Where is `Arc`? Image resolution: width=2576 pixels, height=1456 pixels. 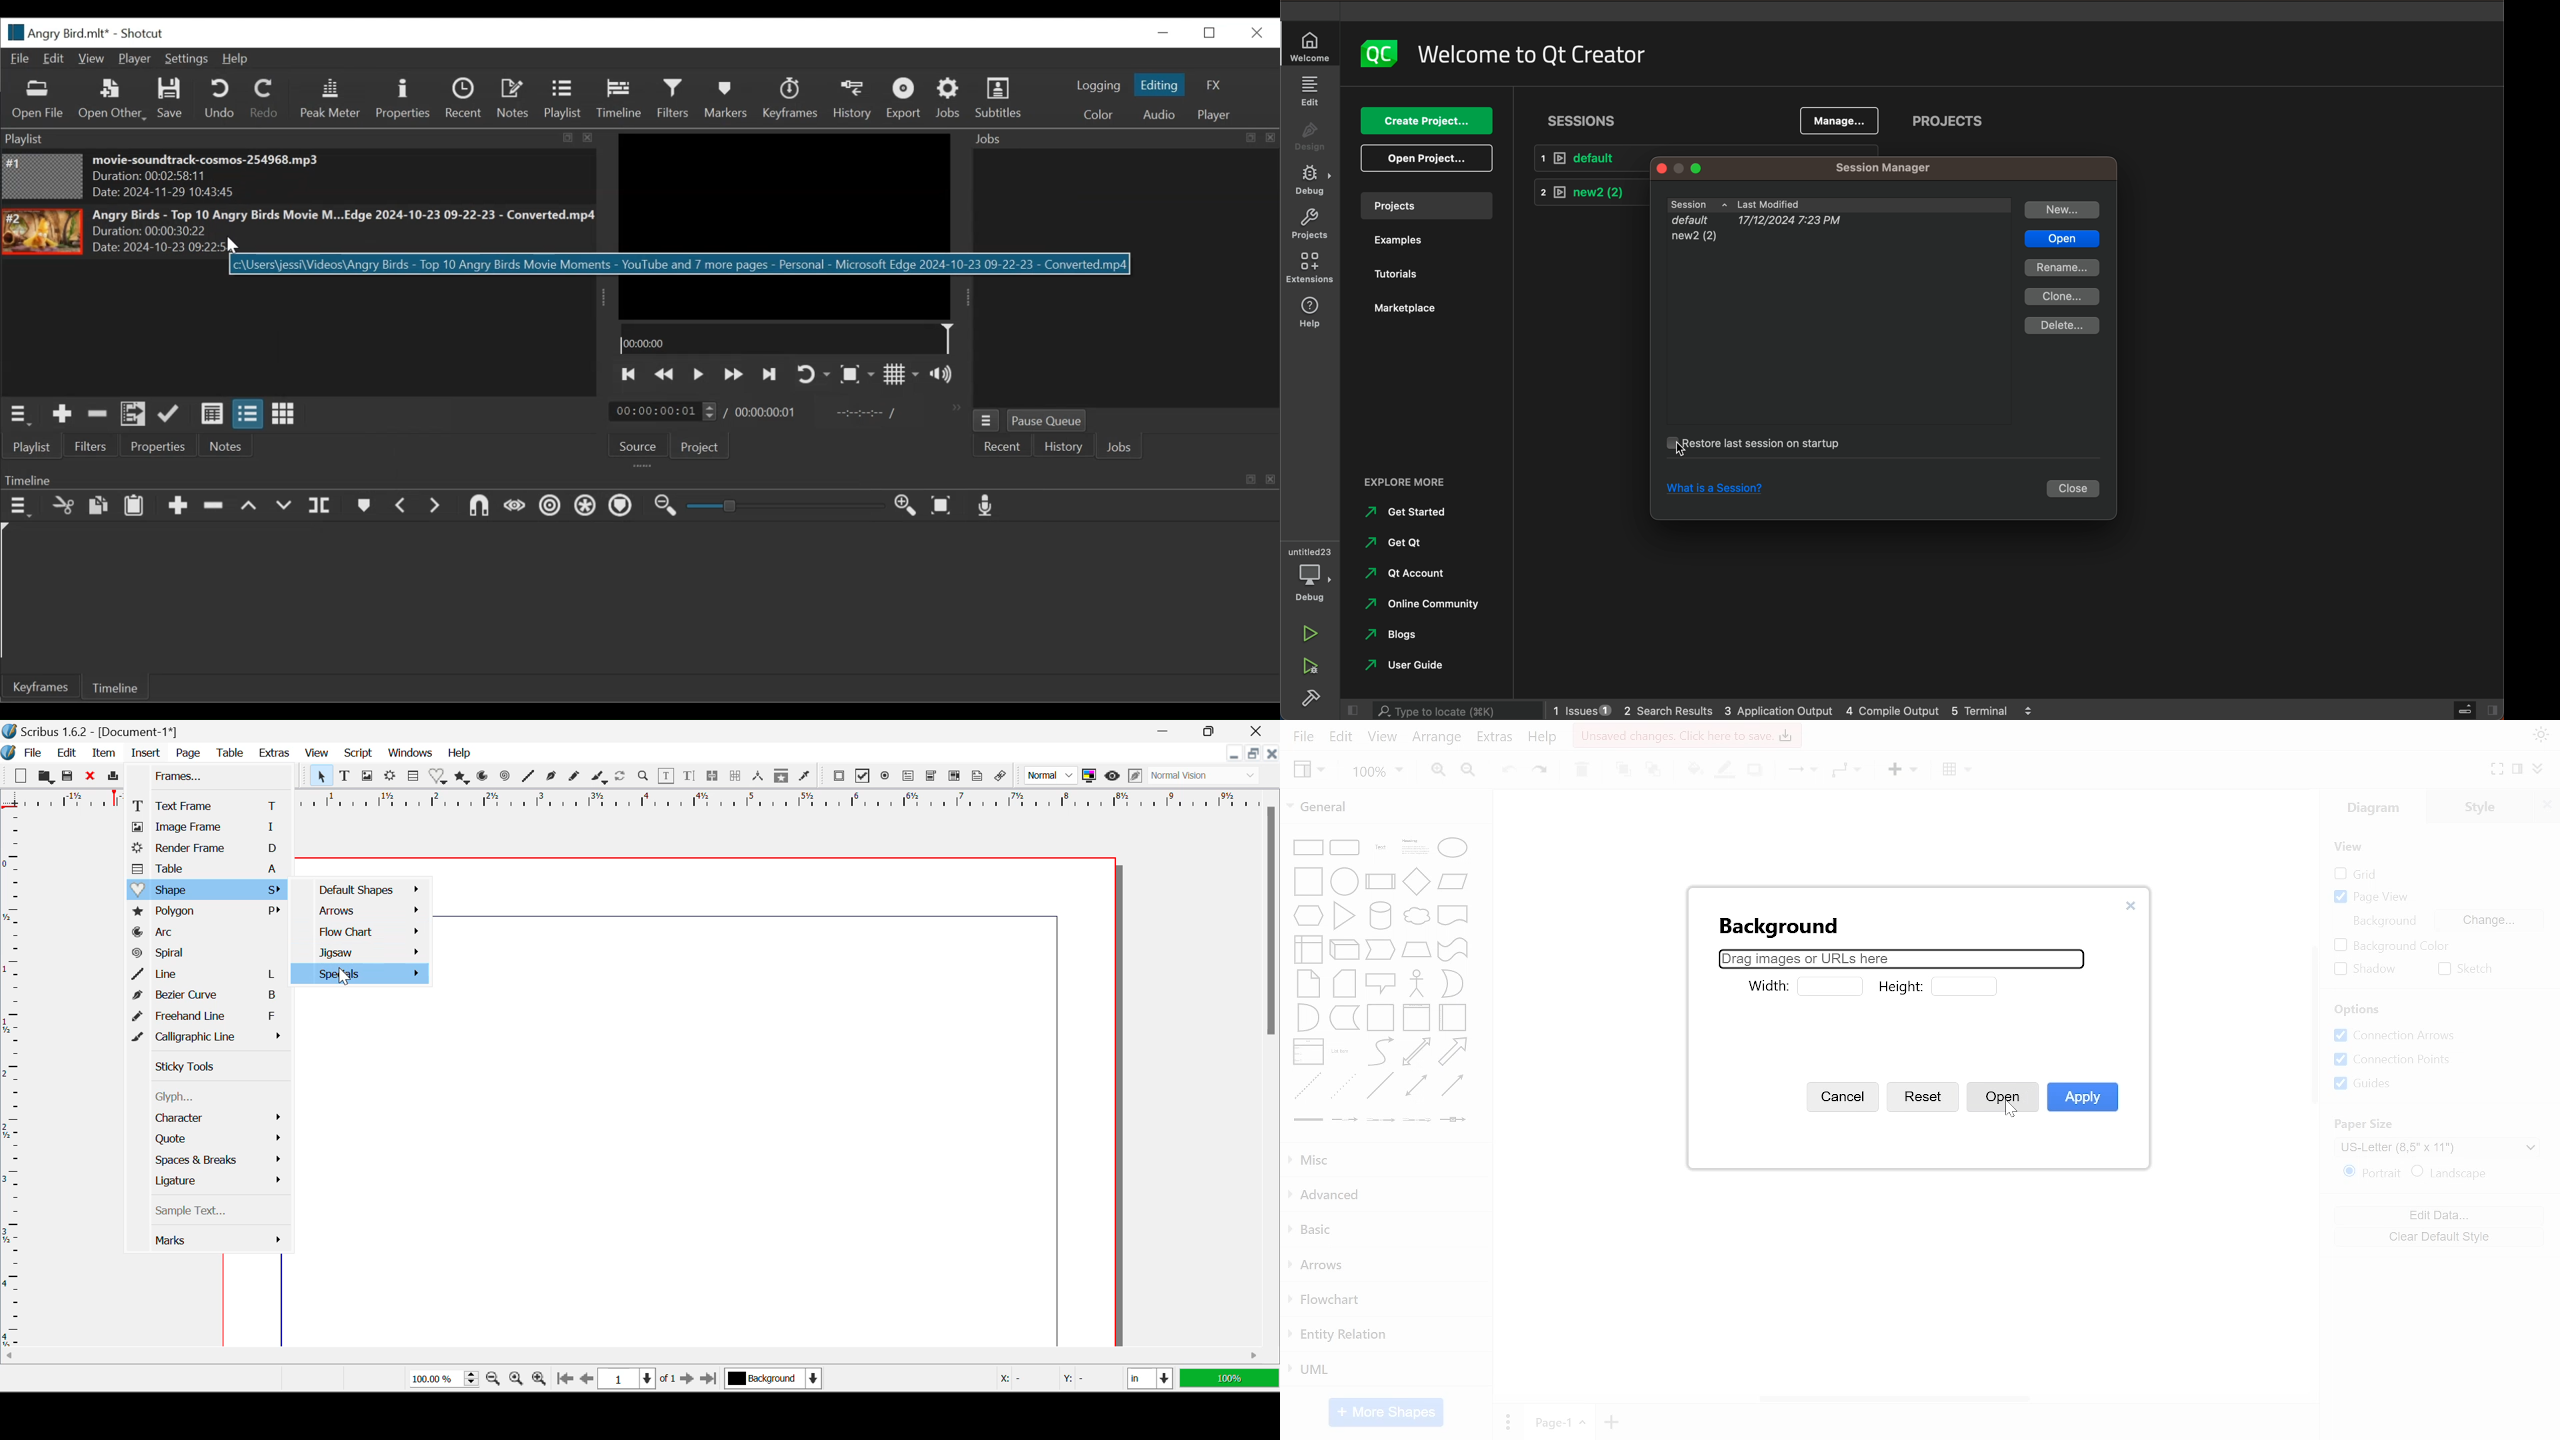 Arc is located at coordinates (211, 933).